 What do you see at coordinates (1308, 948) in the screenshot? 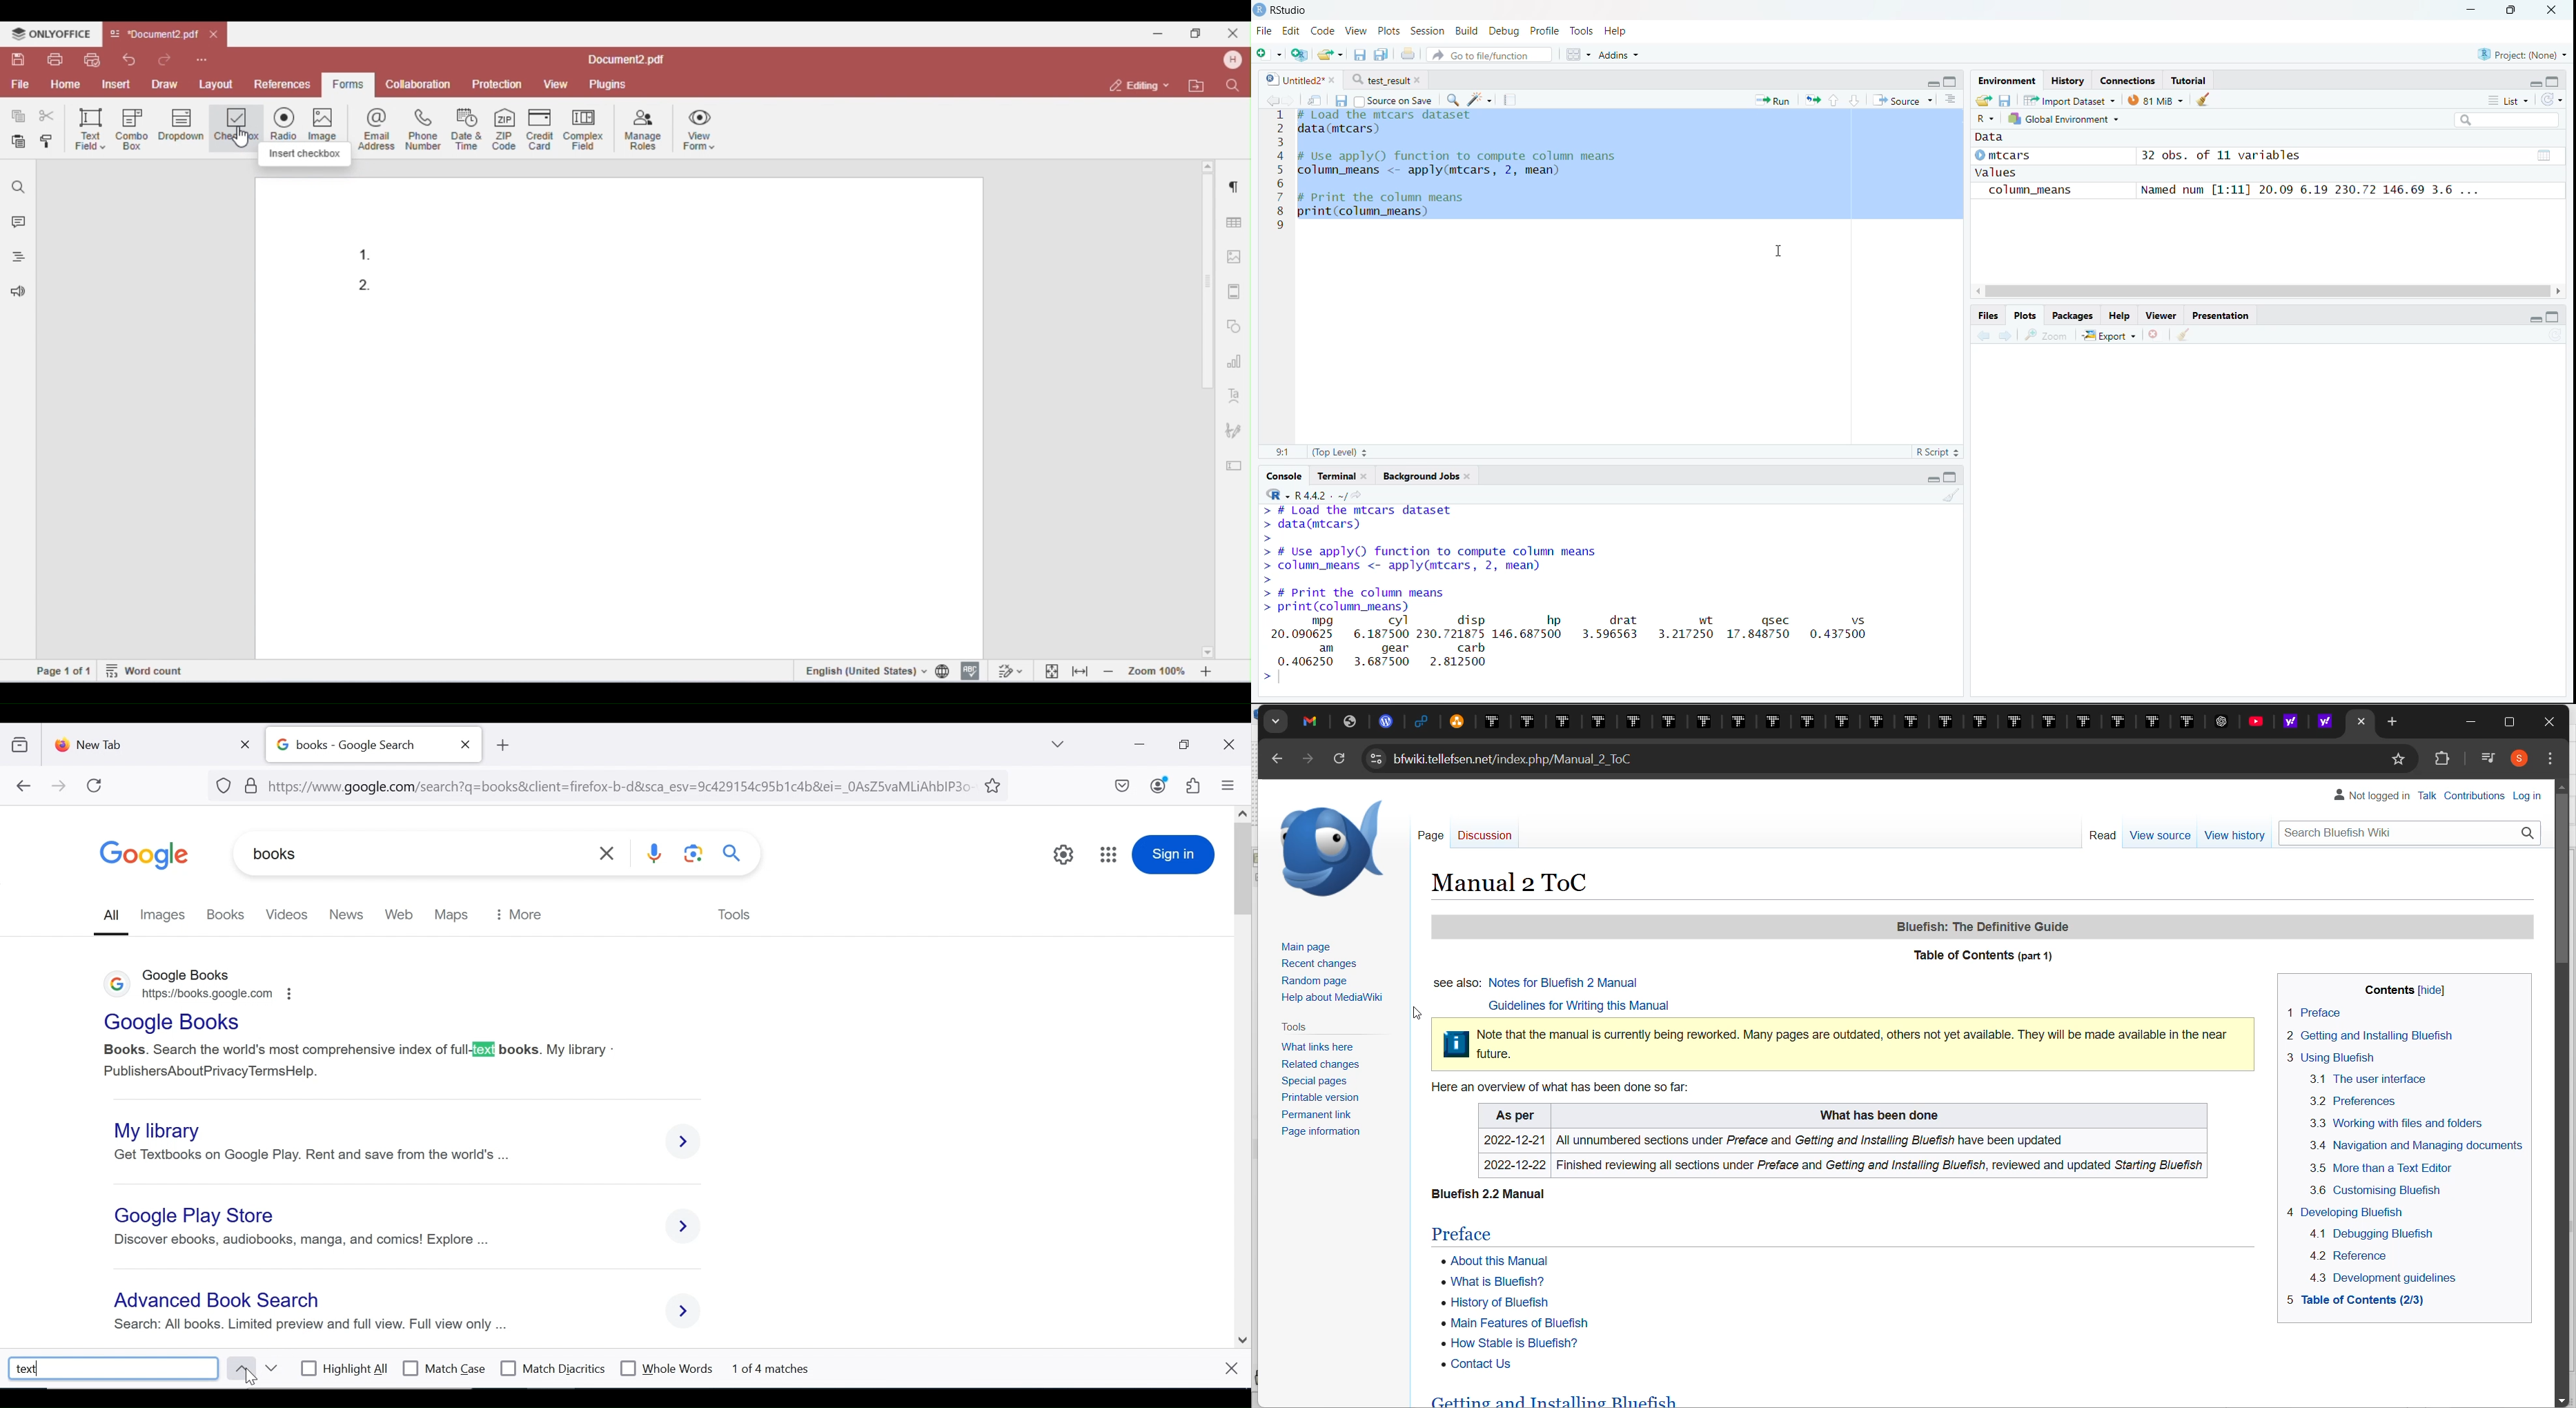
I see `main page` at bounding box center [1308, 948].